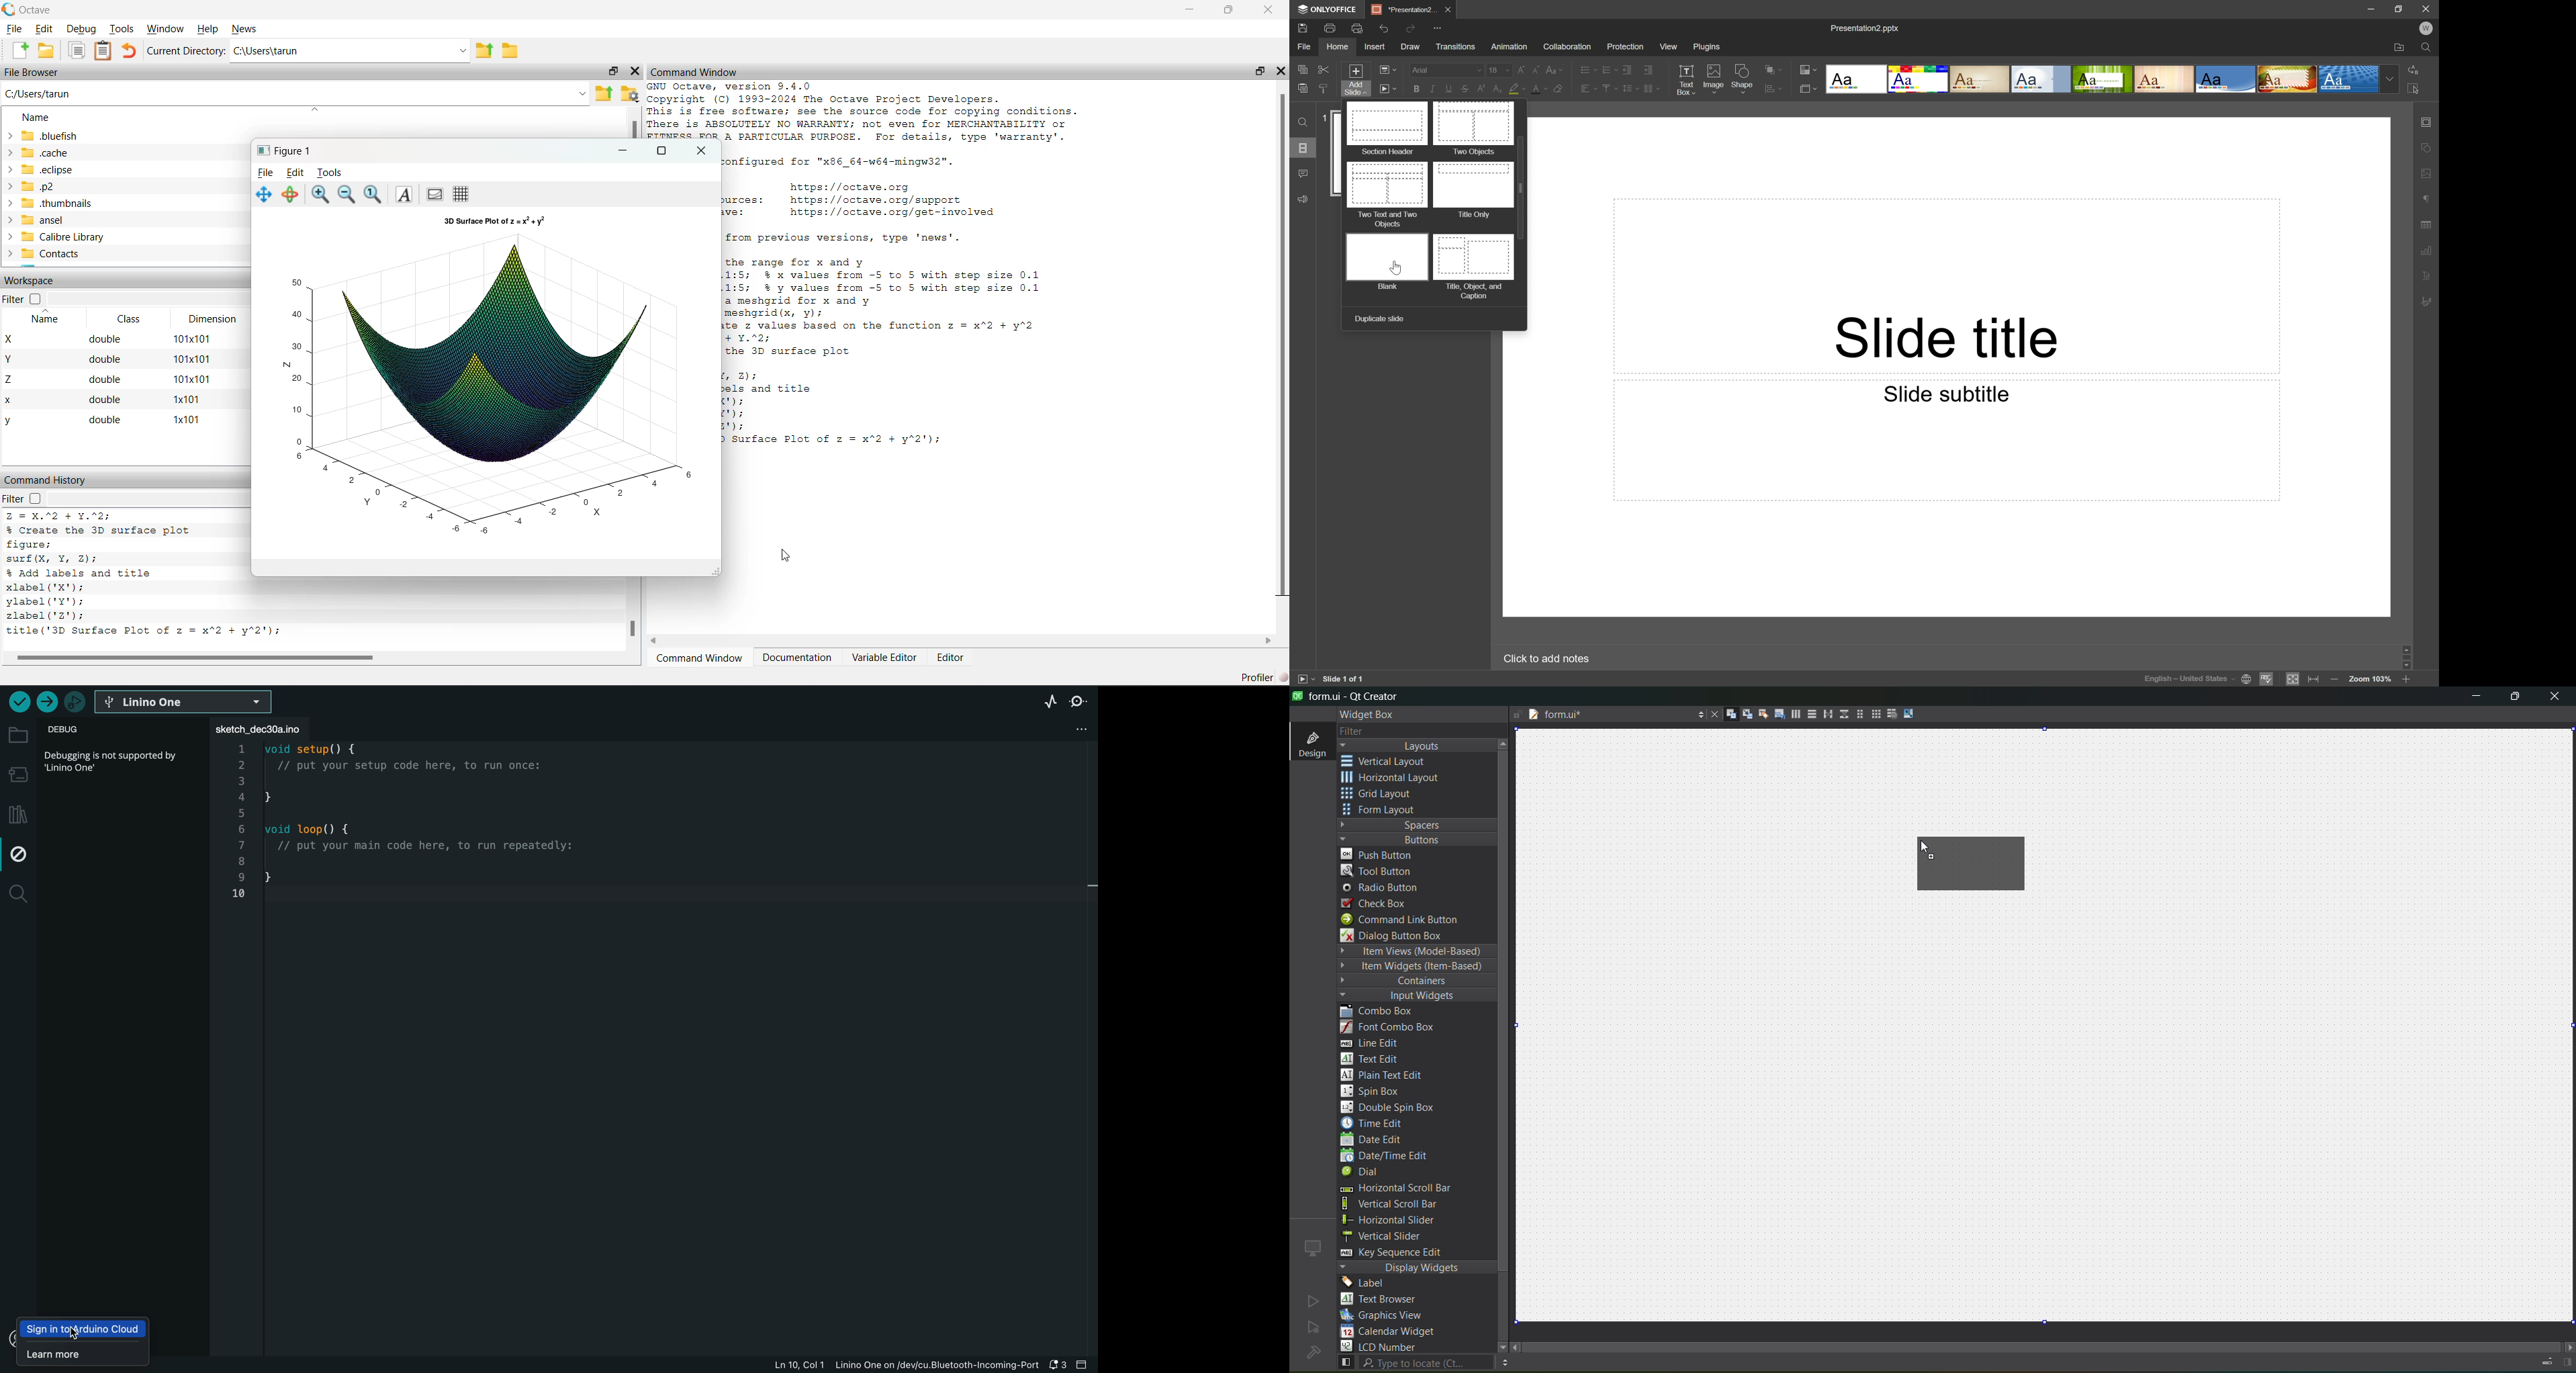 Image resolution: width=2576 pixels, height=1400 pixels. I want to click on Shape, so click(1744, 79).